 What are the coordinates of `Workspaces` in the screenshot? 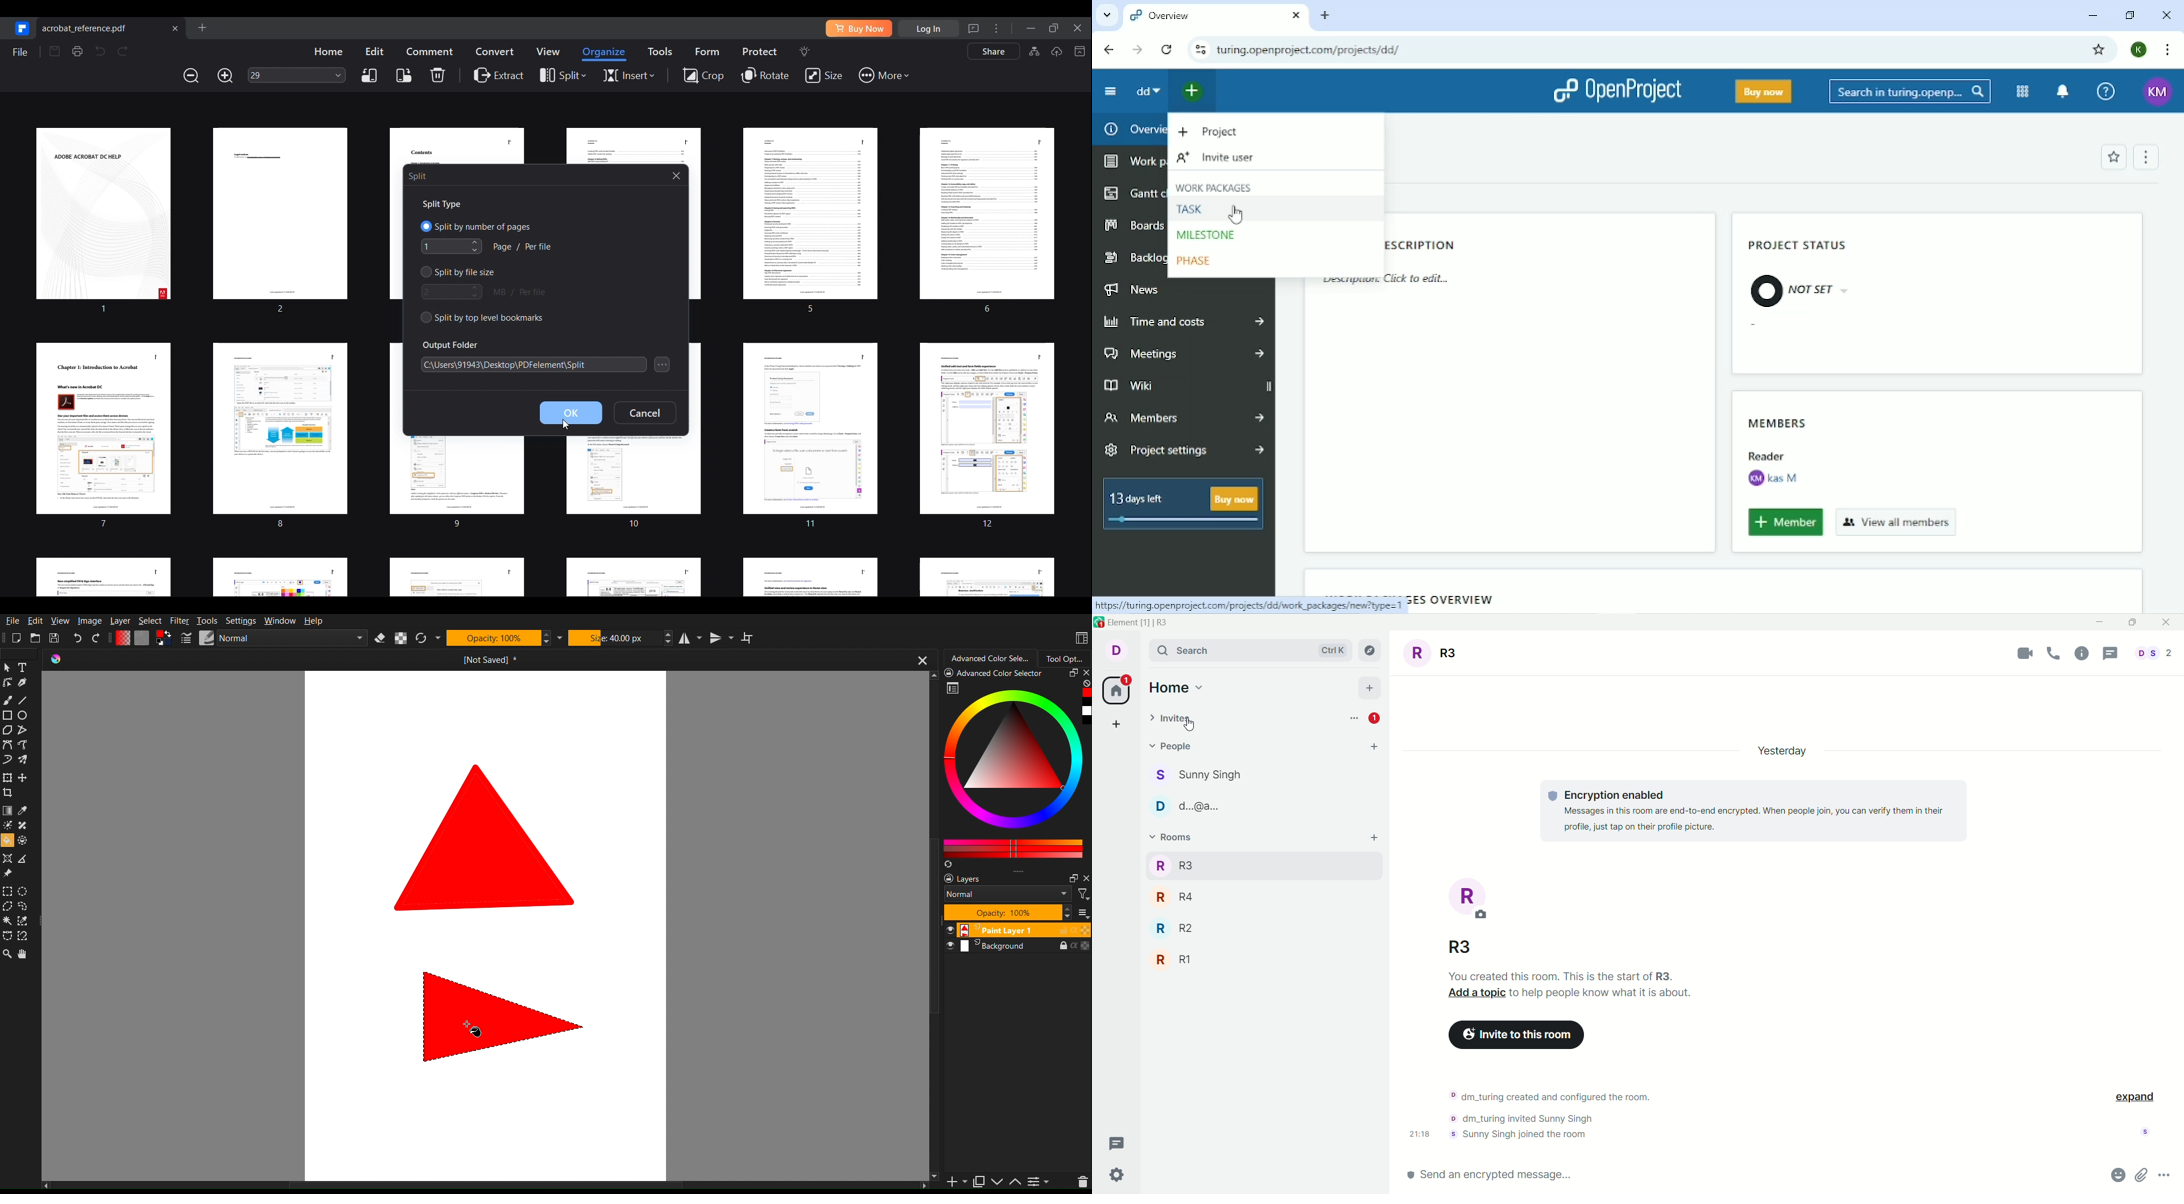 It's located at (1079, 637).